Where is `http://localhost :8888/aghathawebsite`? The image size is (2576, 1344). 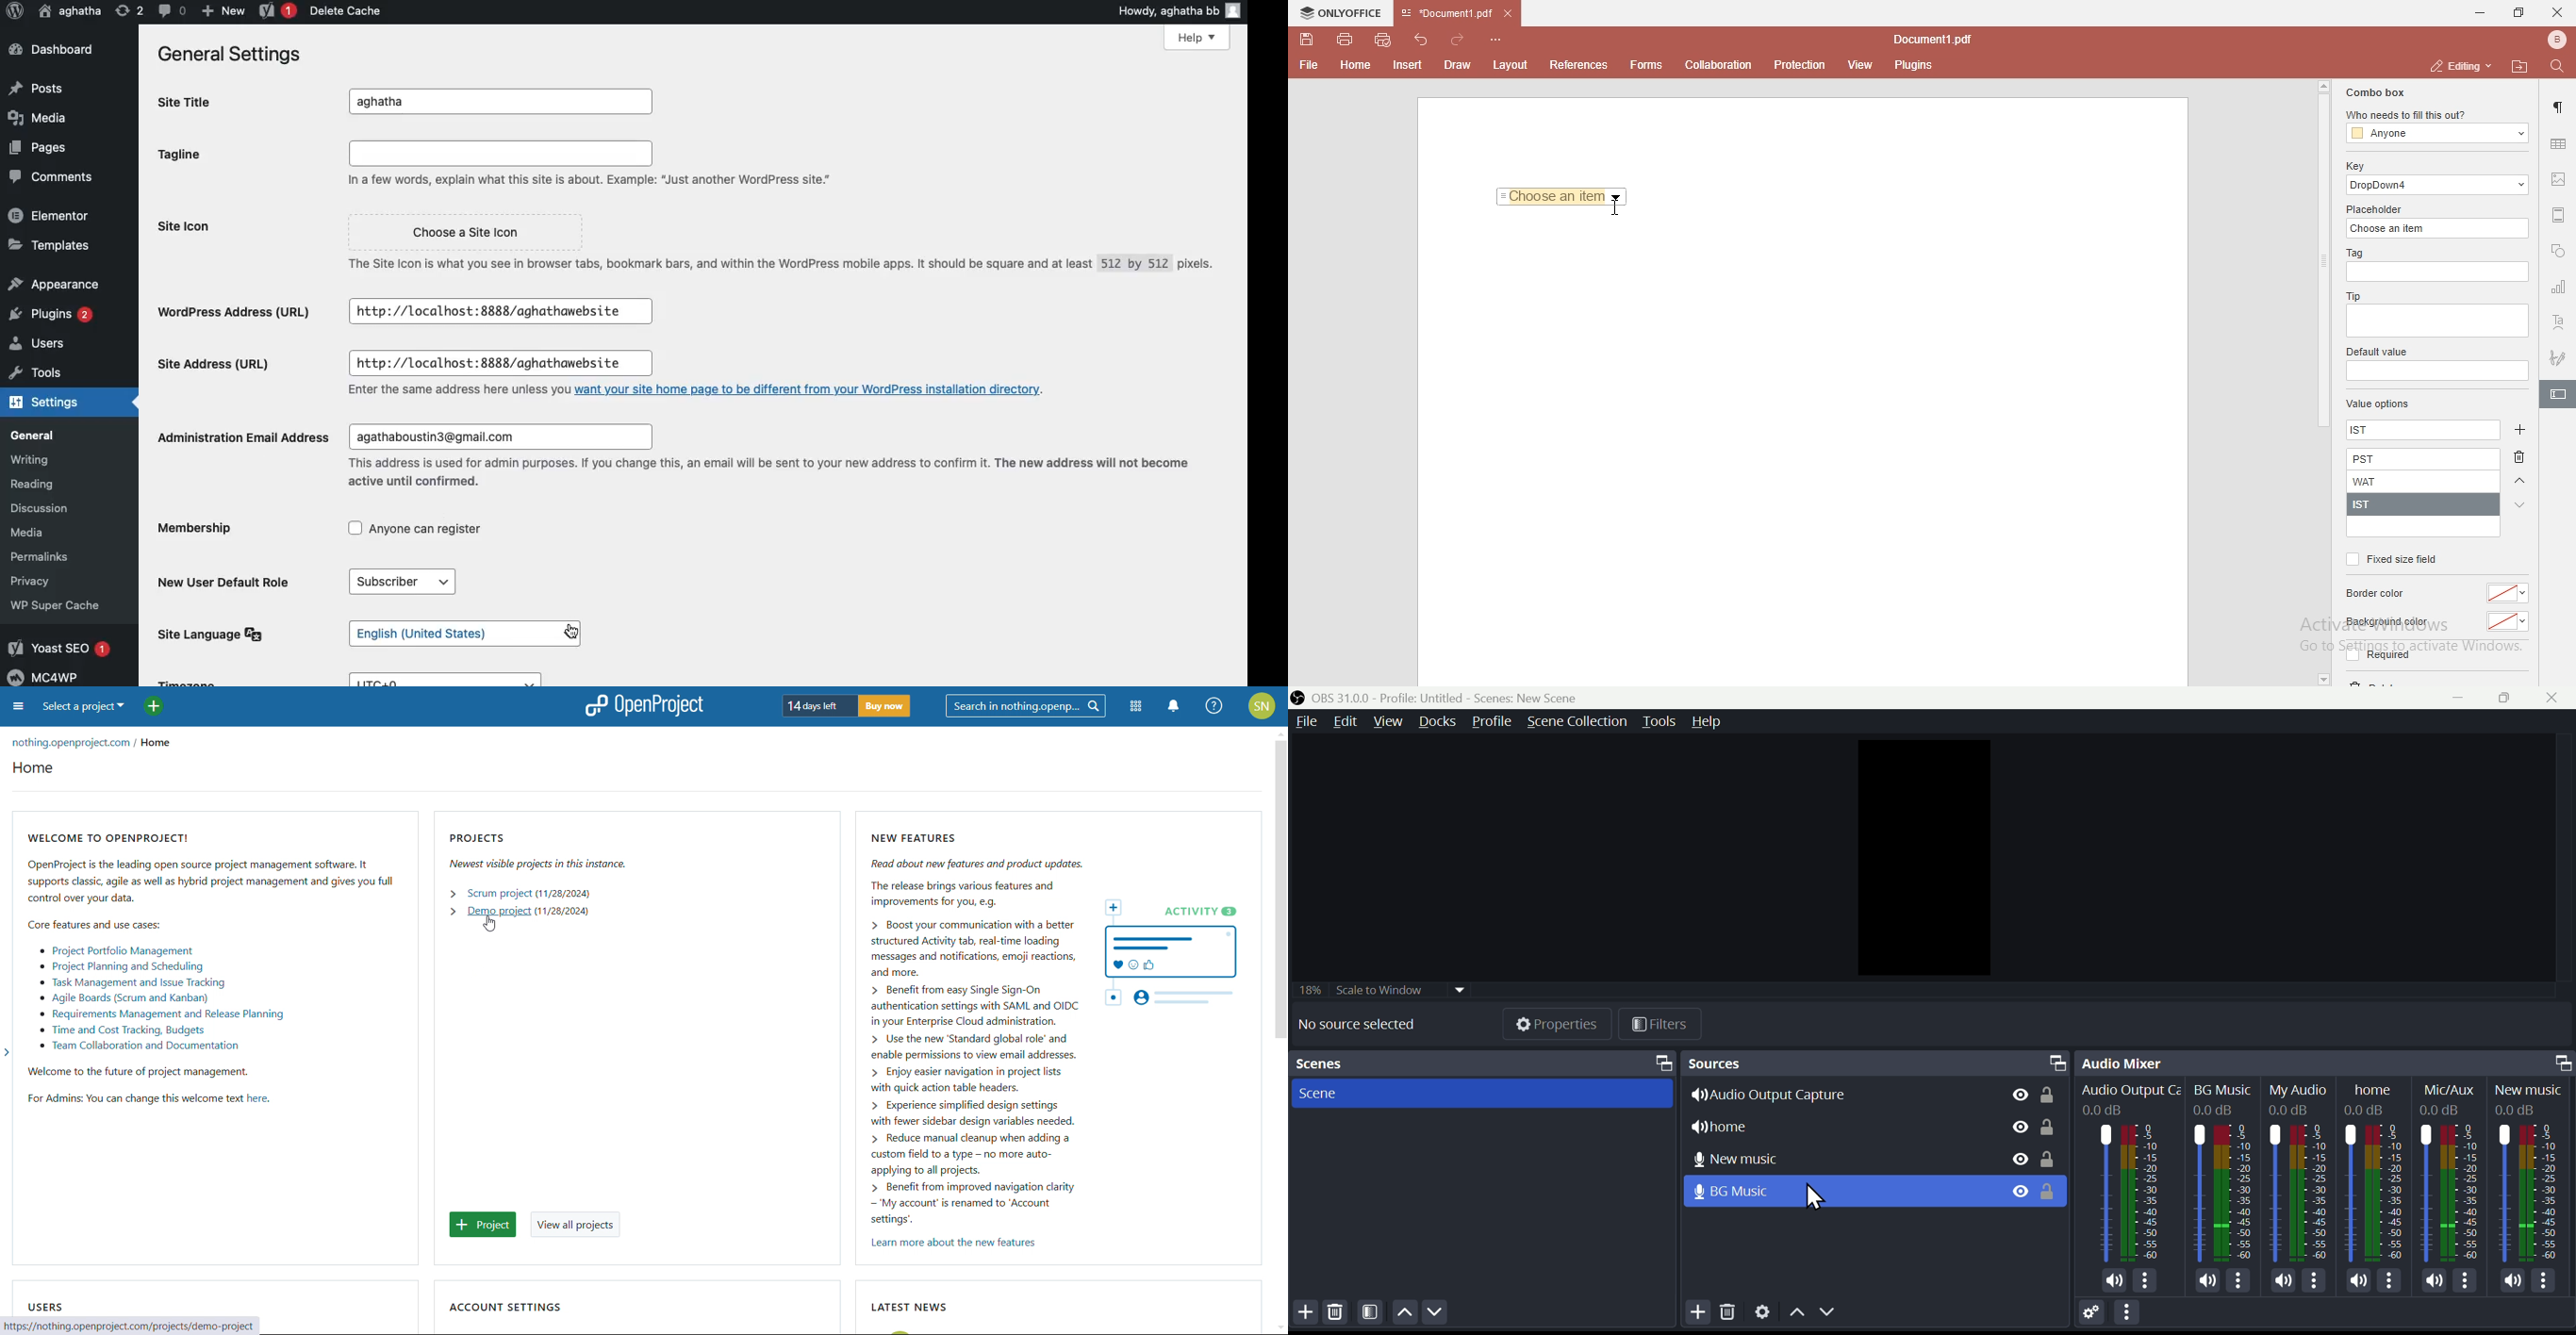
http://localhost :8888/aghathawebsite is located at coordinates (499, 311).